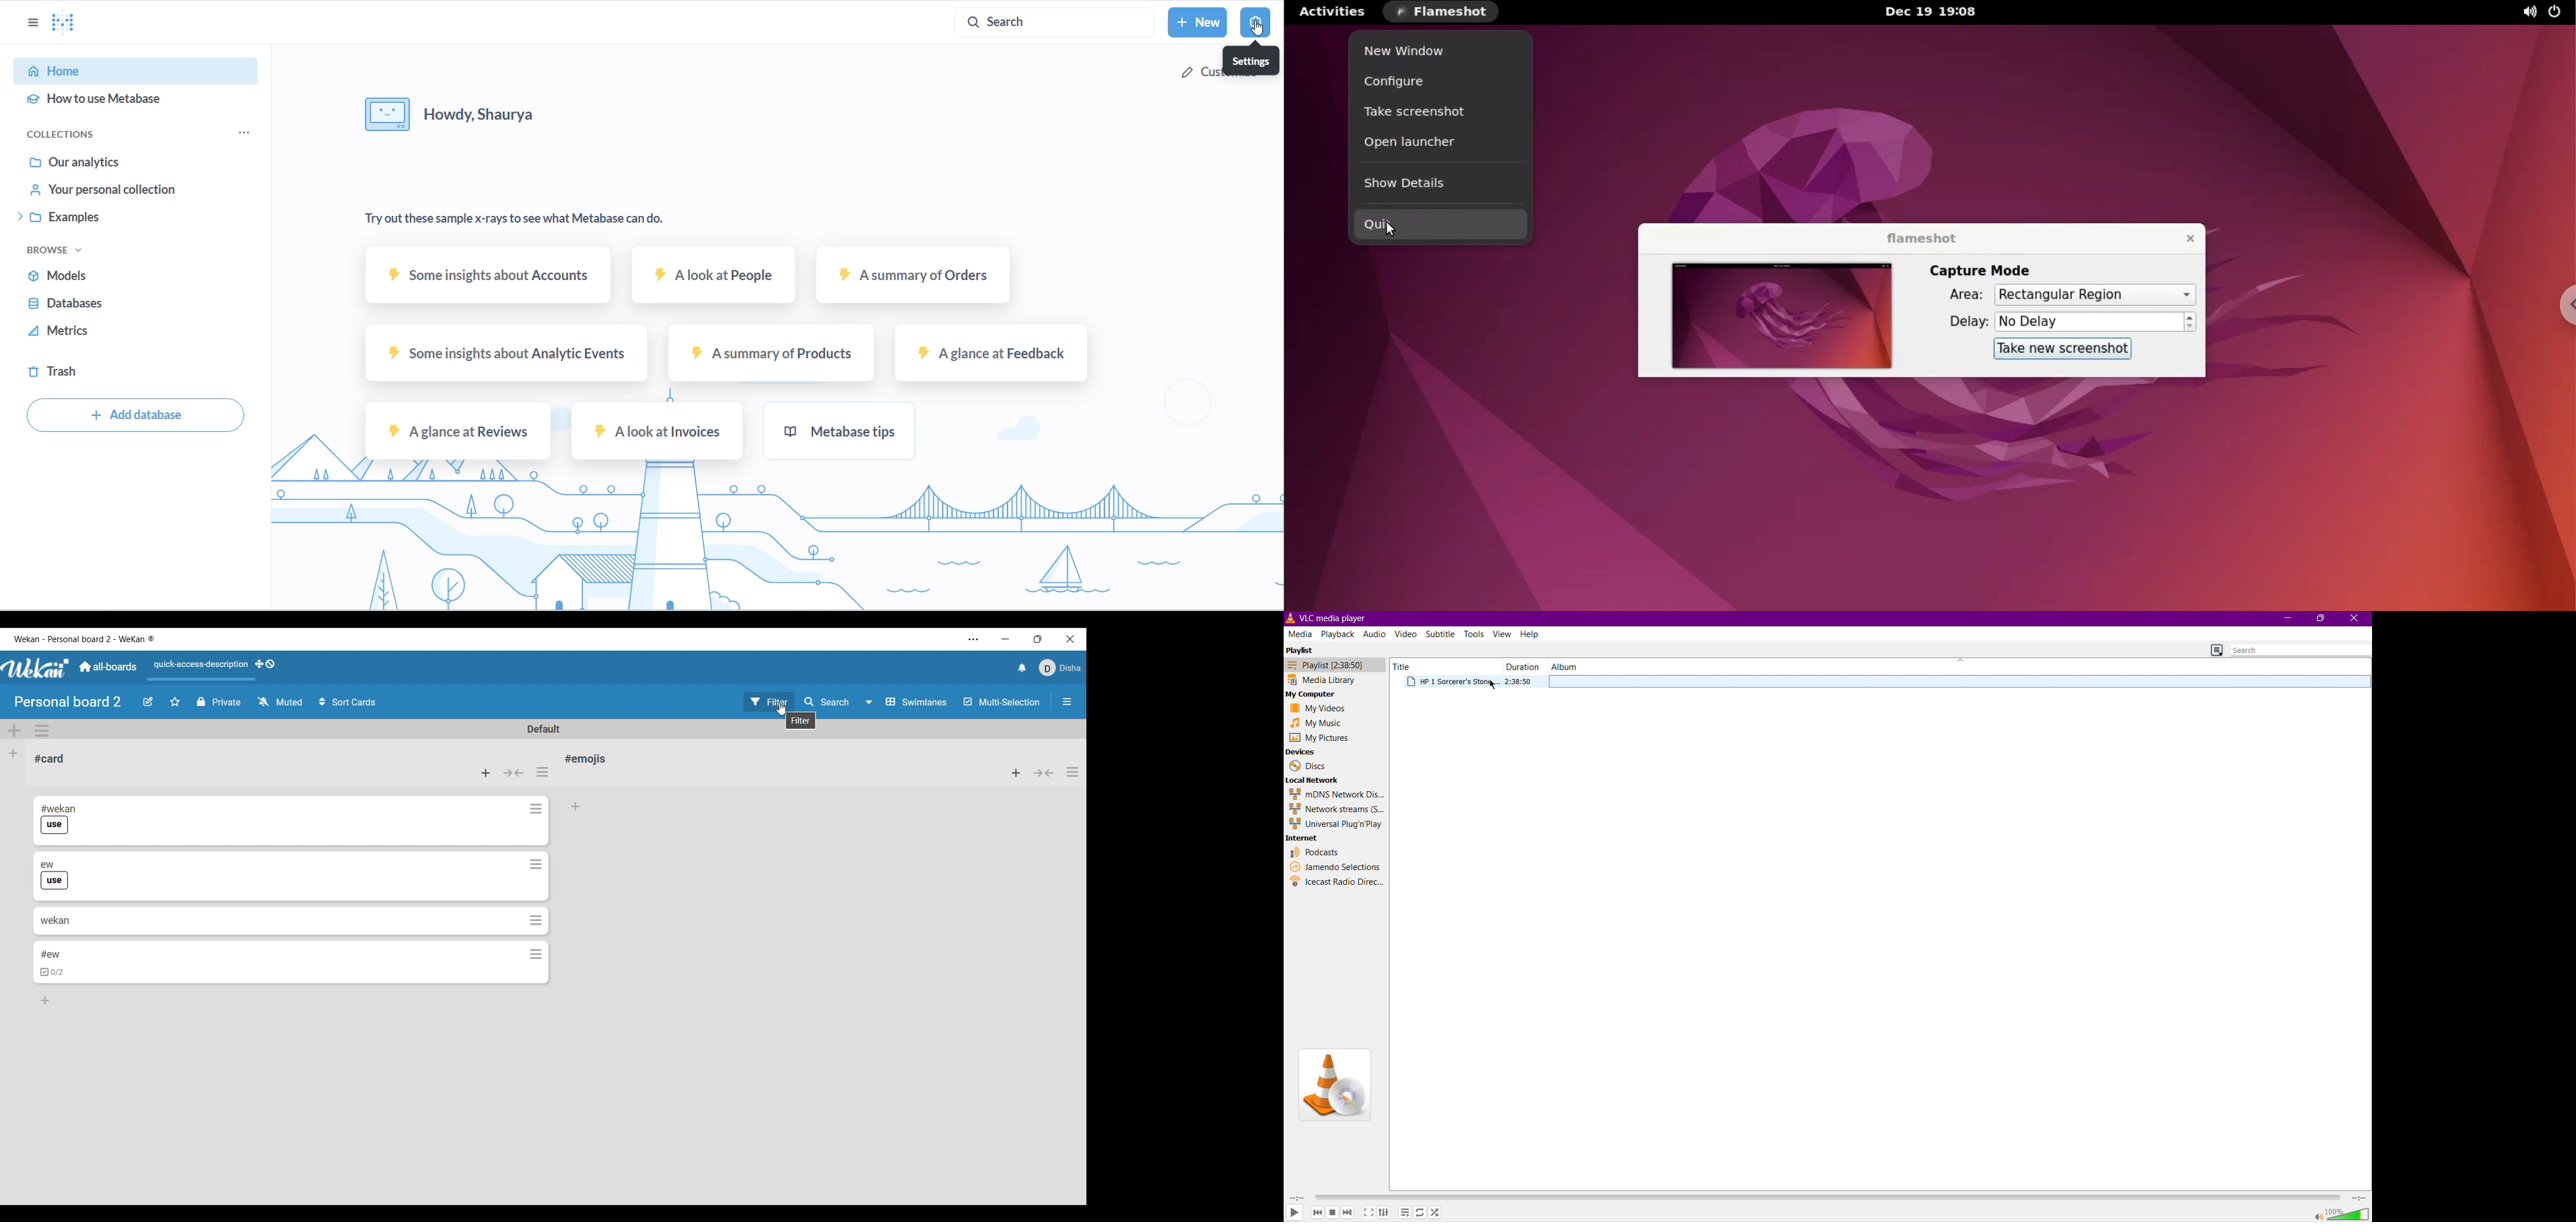 The image size is (2576, 1232). Describe the element at coordinates (1317, 708) in the screenshot. I see `My Videos` at that location.